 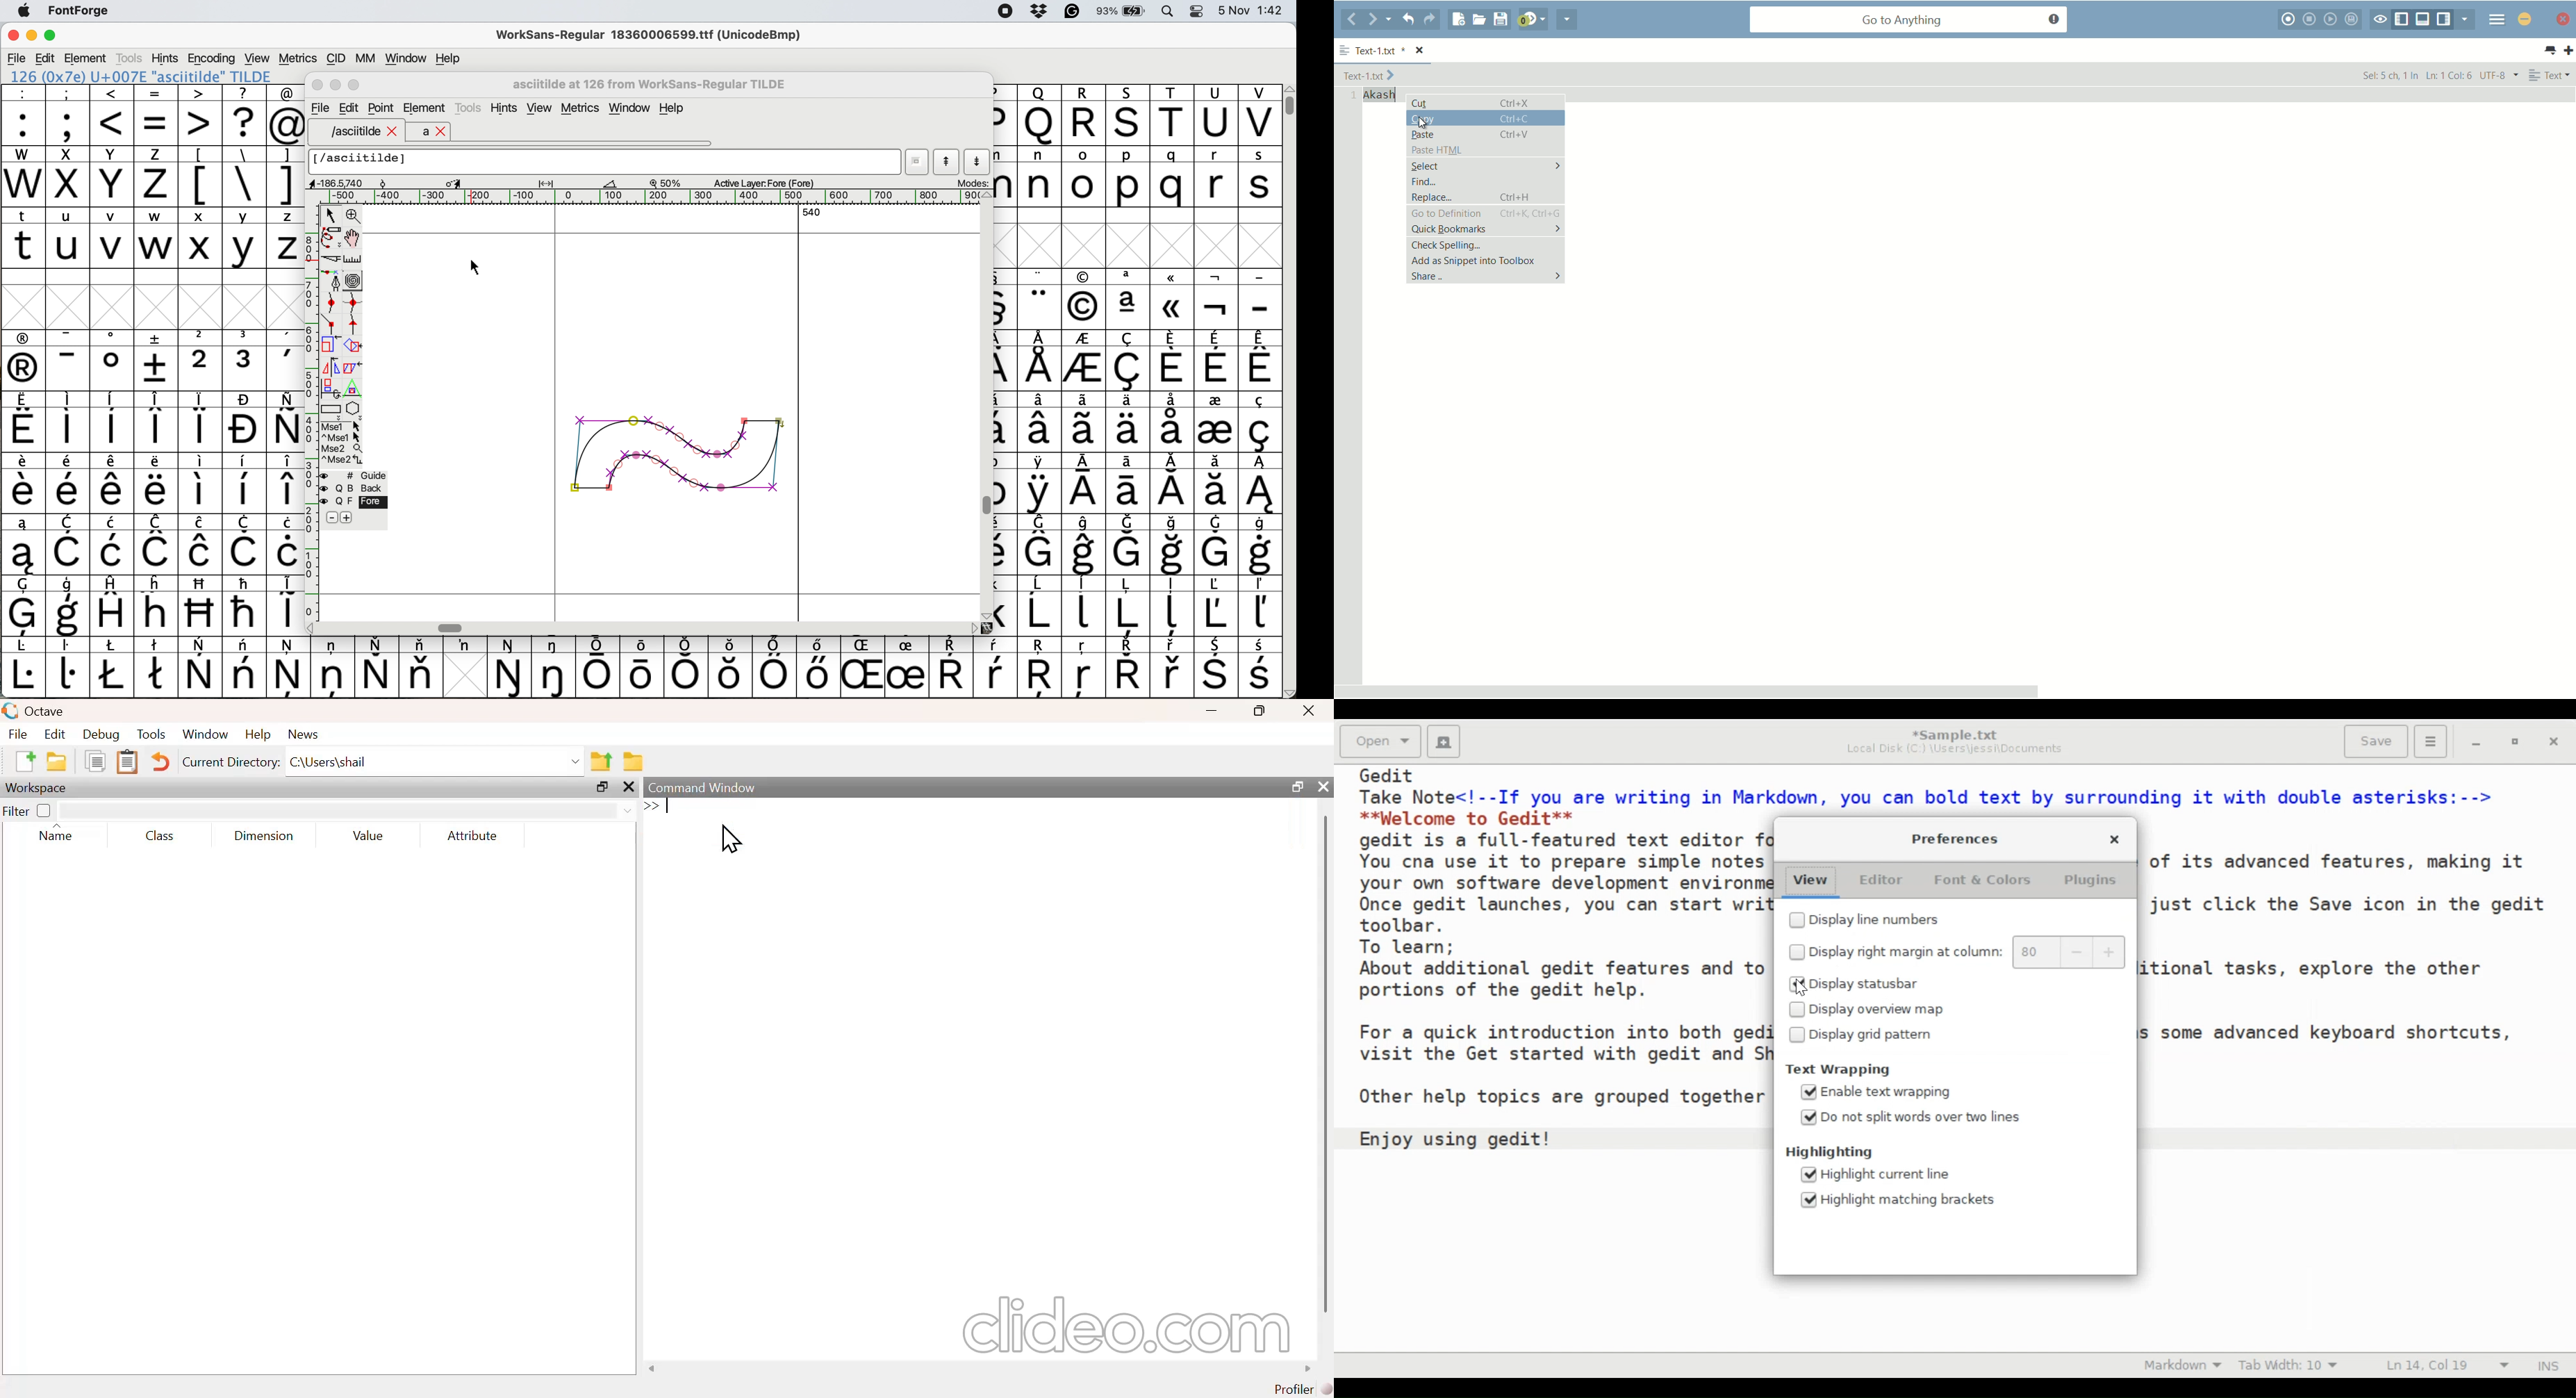 What do you see at coordinates (342, 442) in the screenshot?
I see `more options` at bounding box center [342, 442].